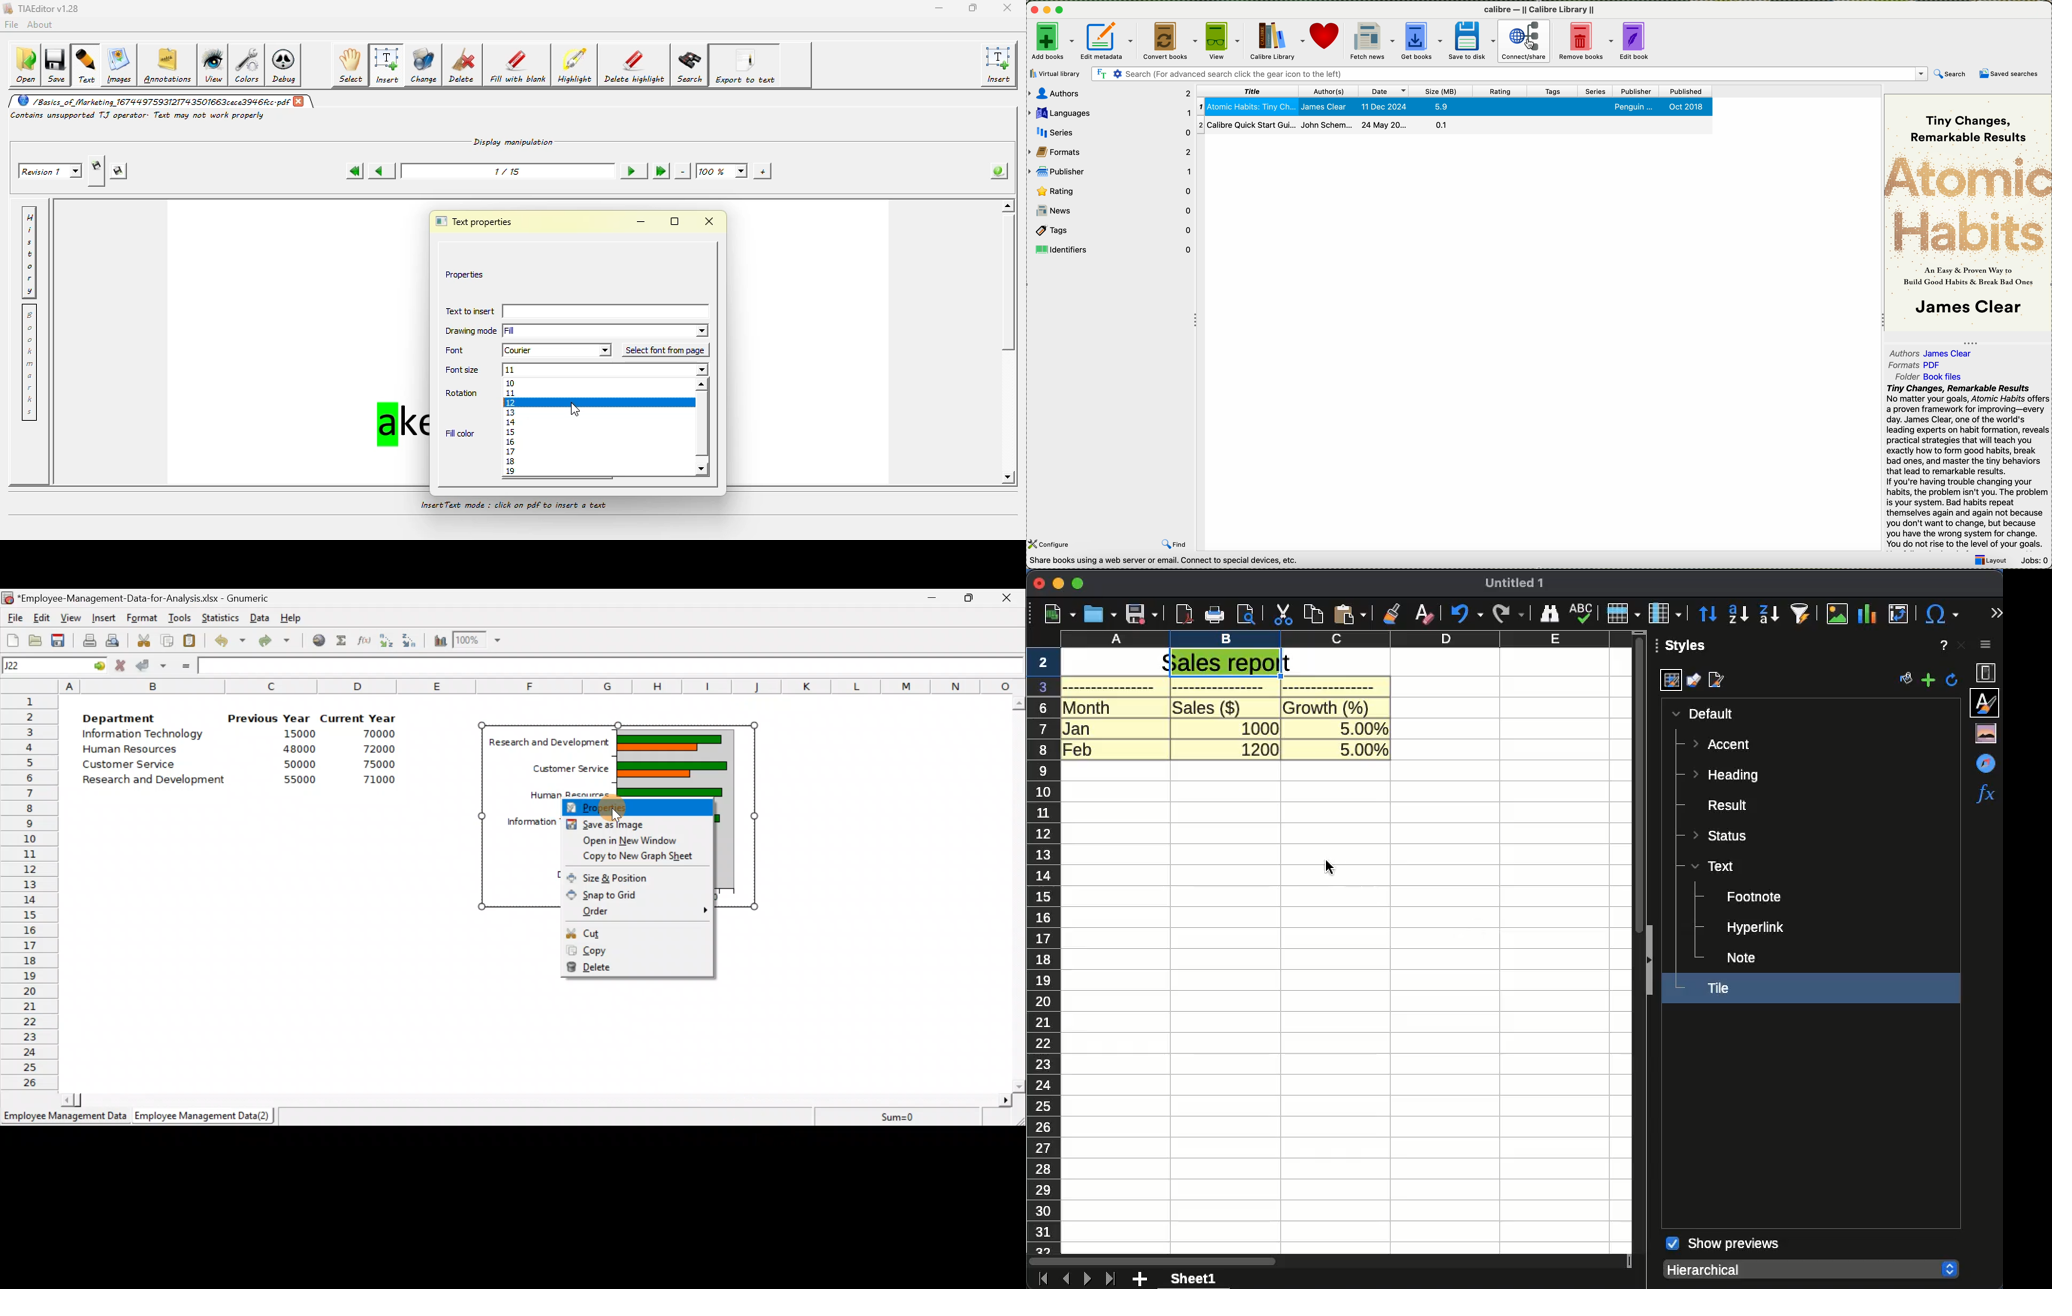 The height and width of the screenshot is (1316, 2072). I want to click on series, so click(1109, 132).